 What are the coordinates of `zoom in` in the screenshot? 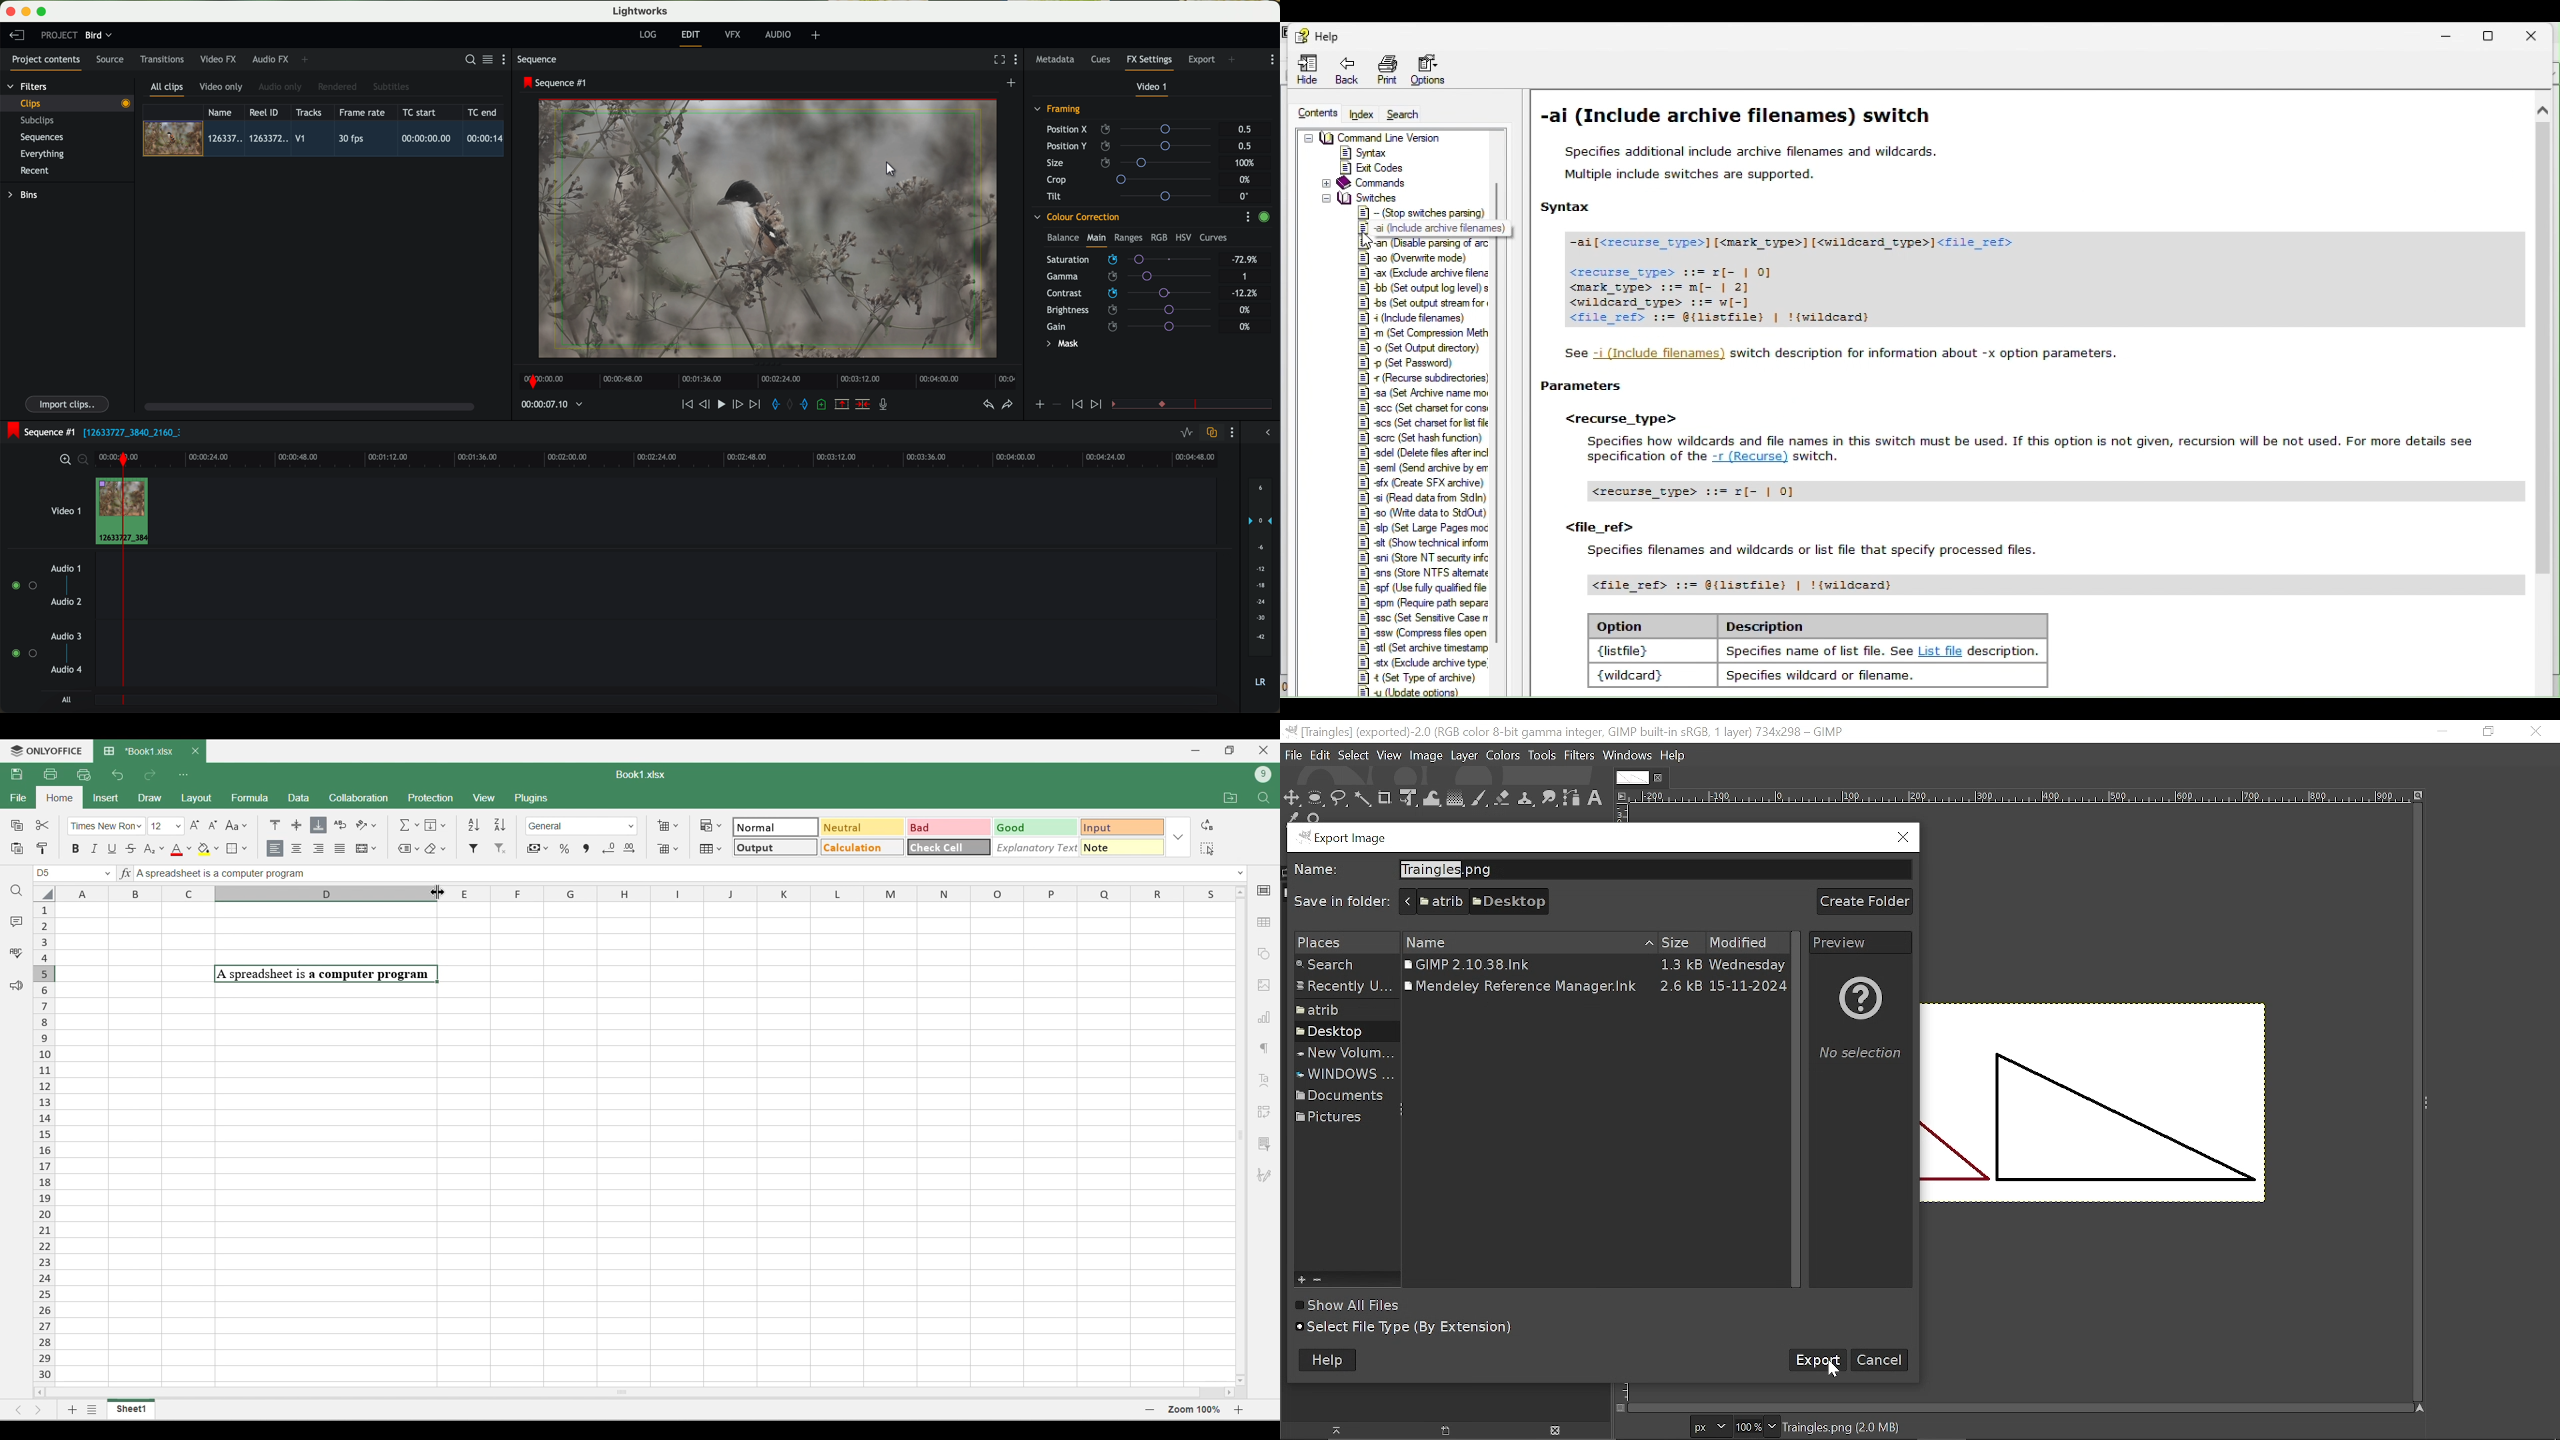 It's located at (64, 460).